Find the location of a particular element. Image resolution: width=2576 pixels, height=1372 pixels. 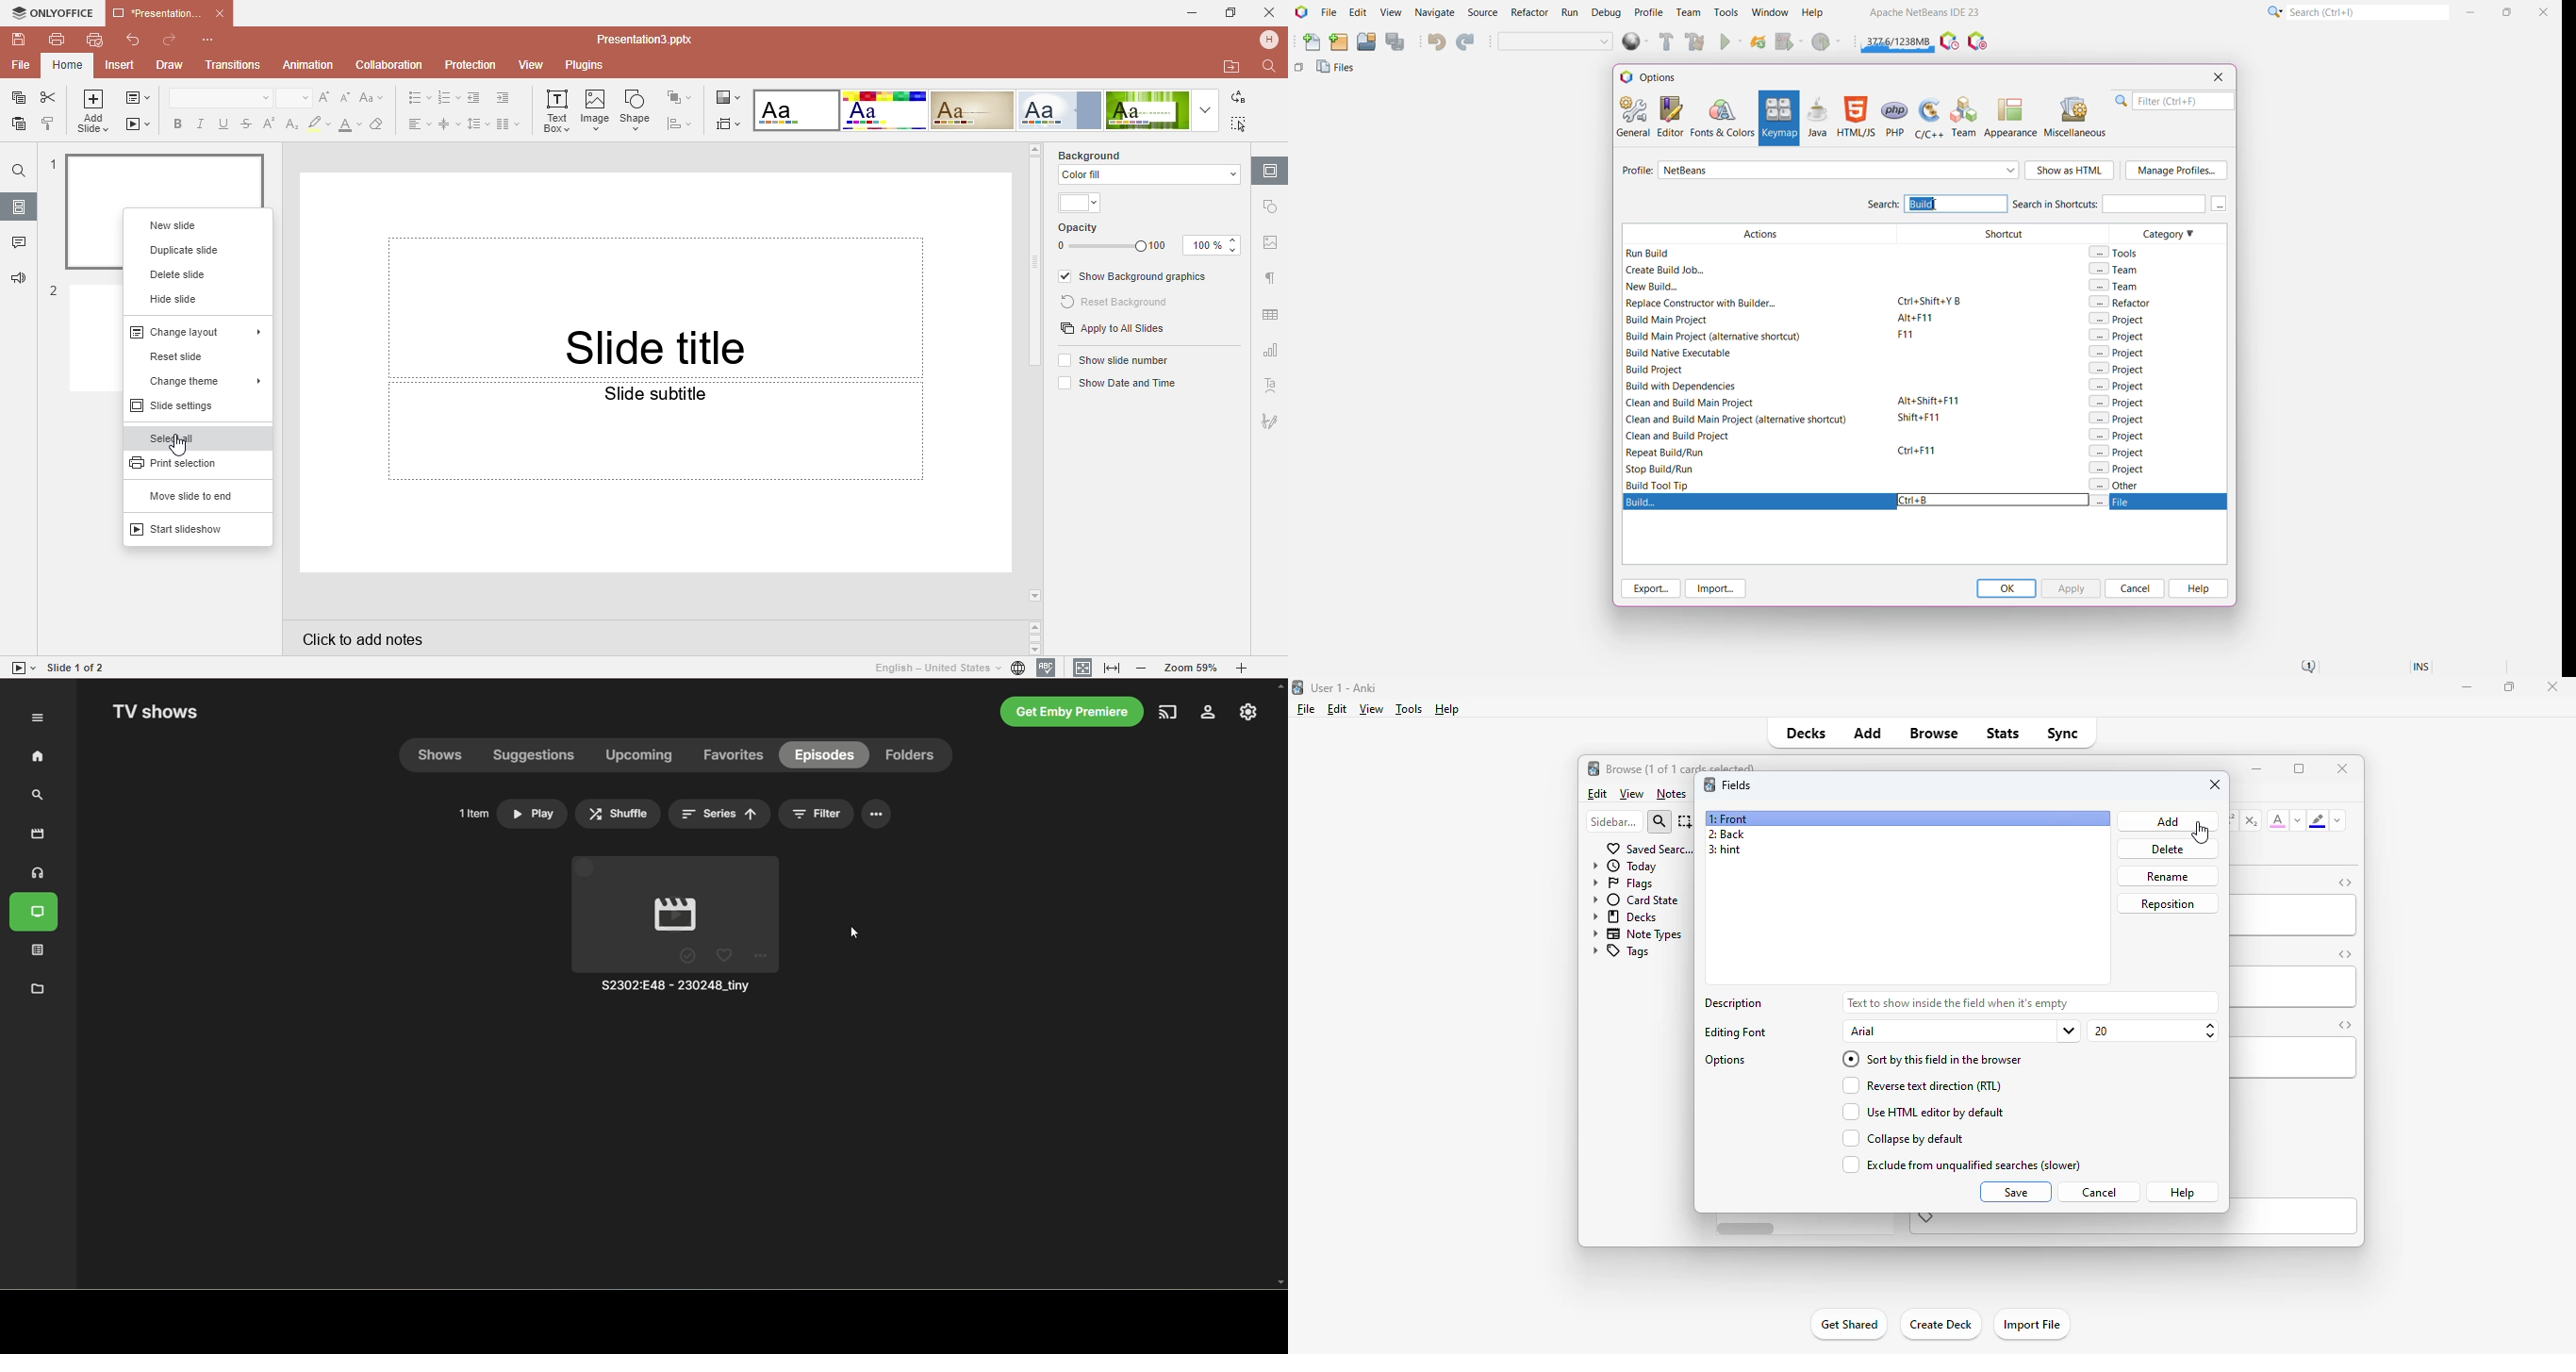

Collabration is located at coordinates (389, 66).